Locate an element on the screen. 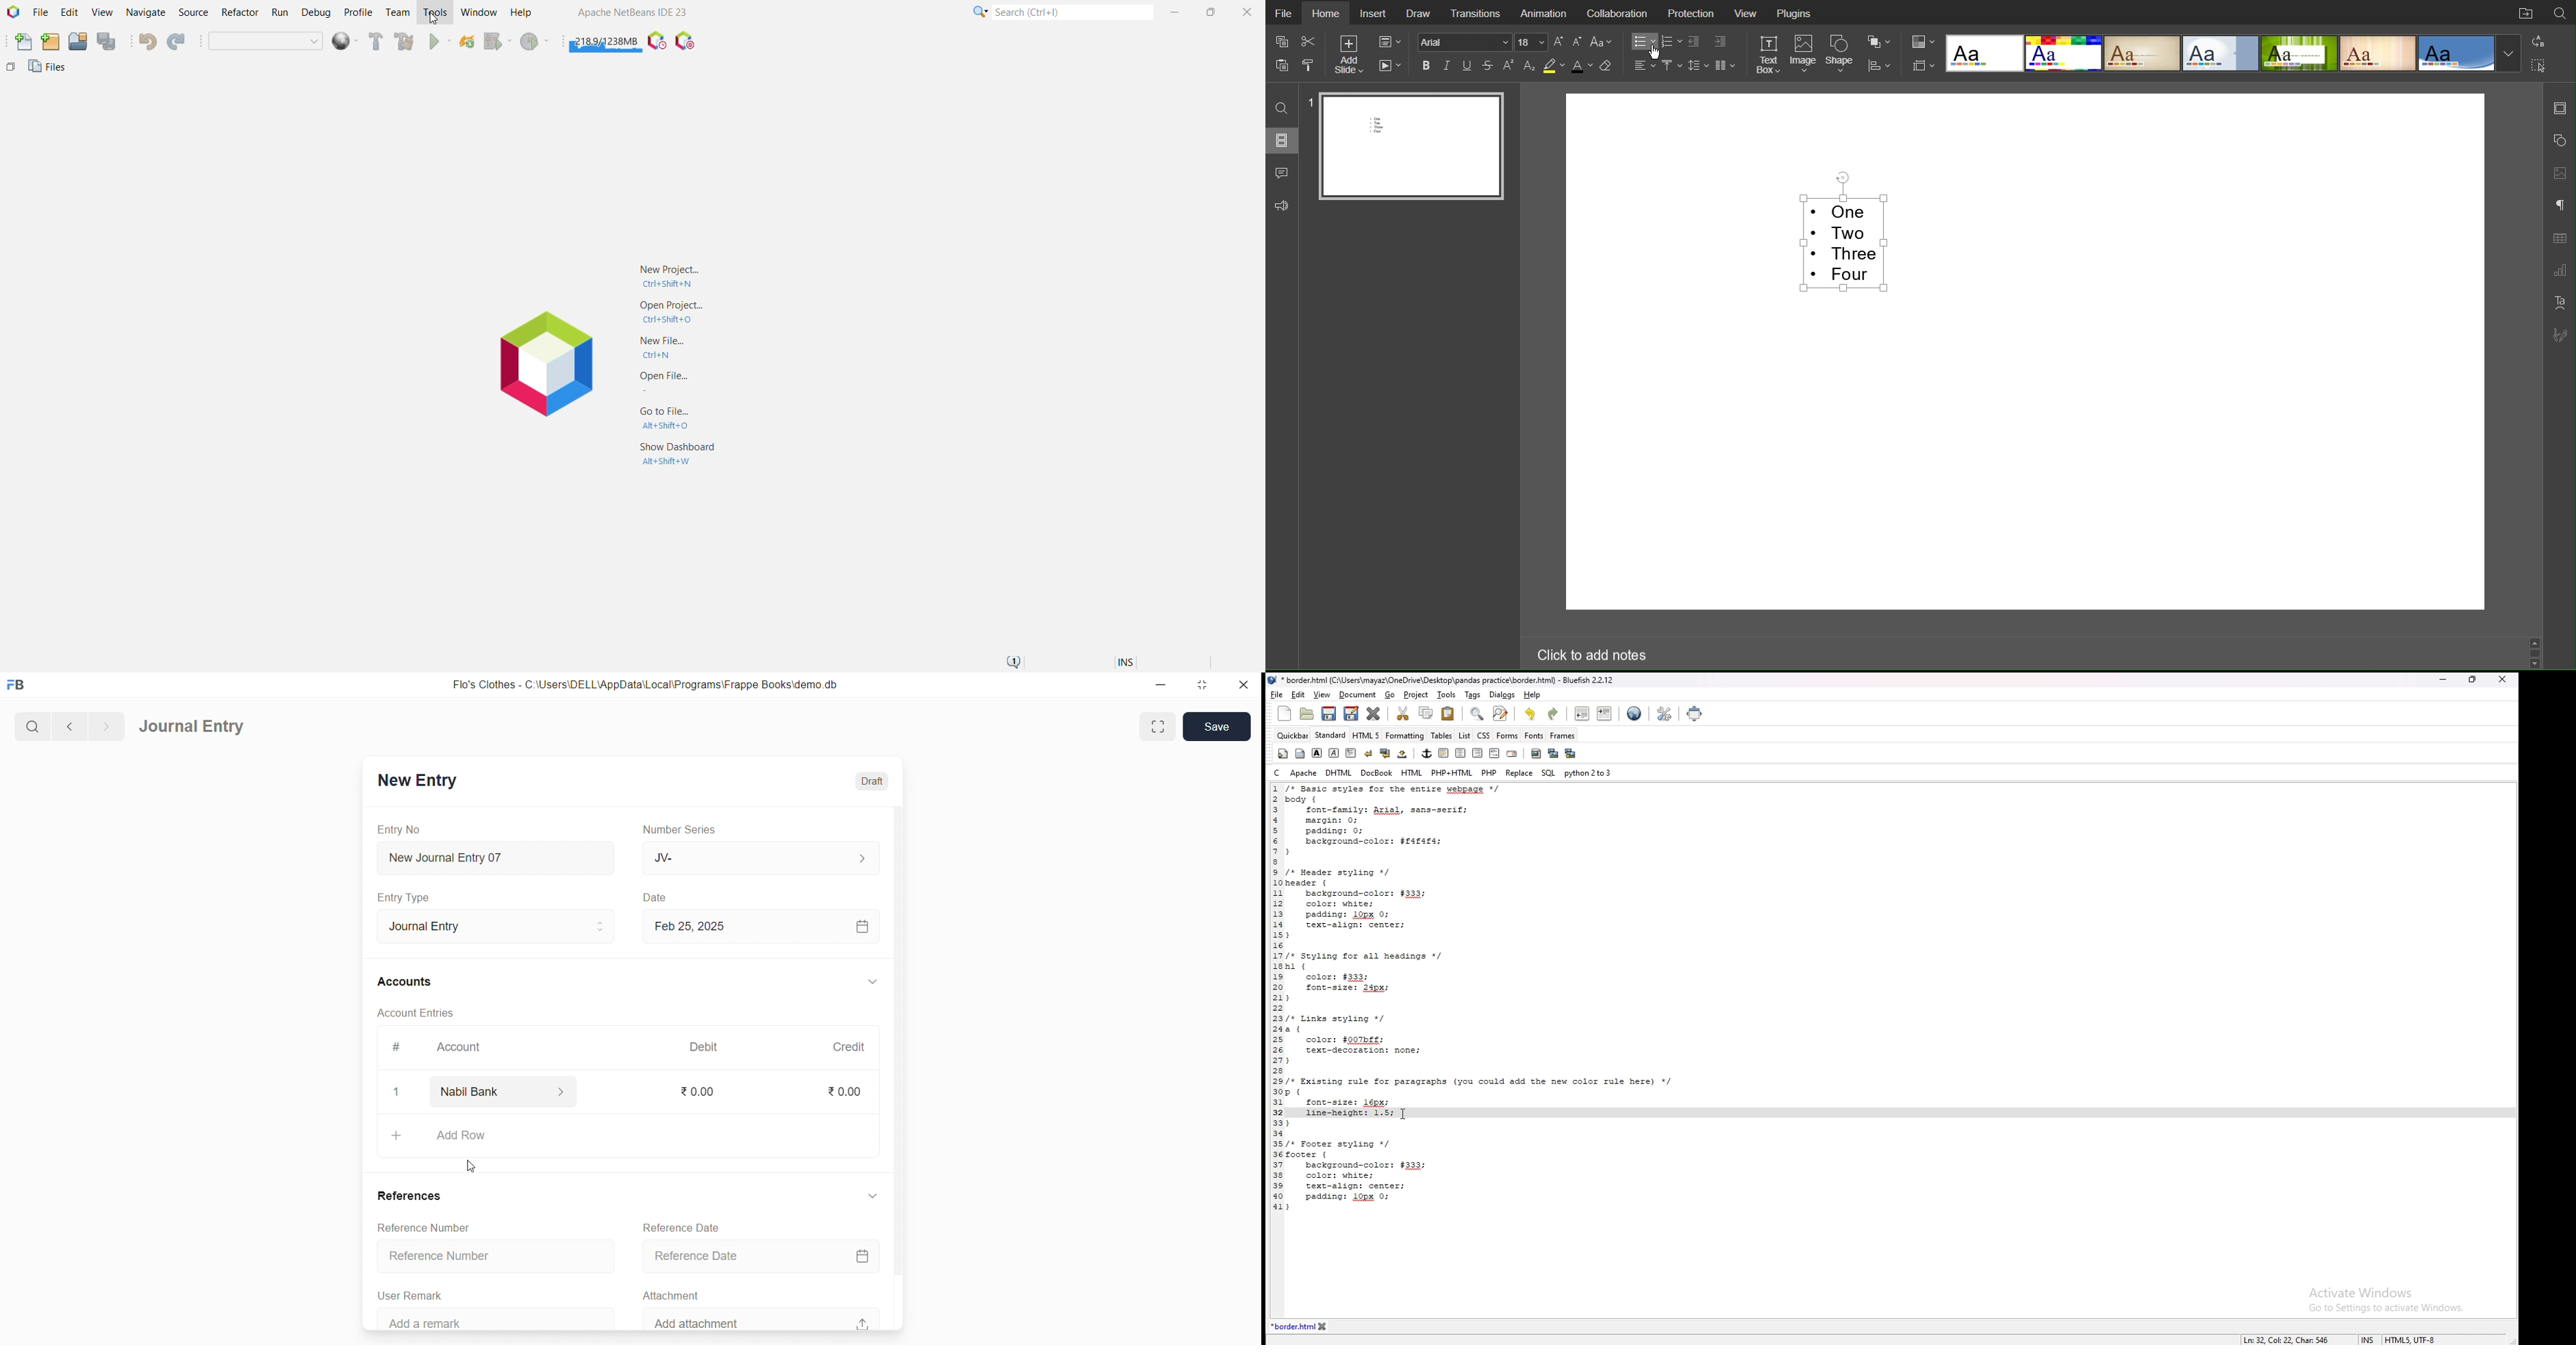  Colors is located at coordinates (1922, 42).